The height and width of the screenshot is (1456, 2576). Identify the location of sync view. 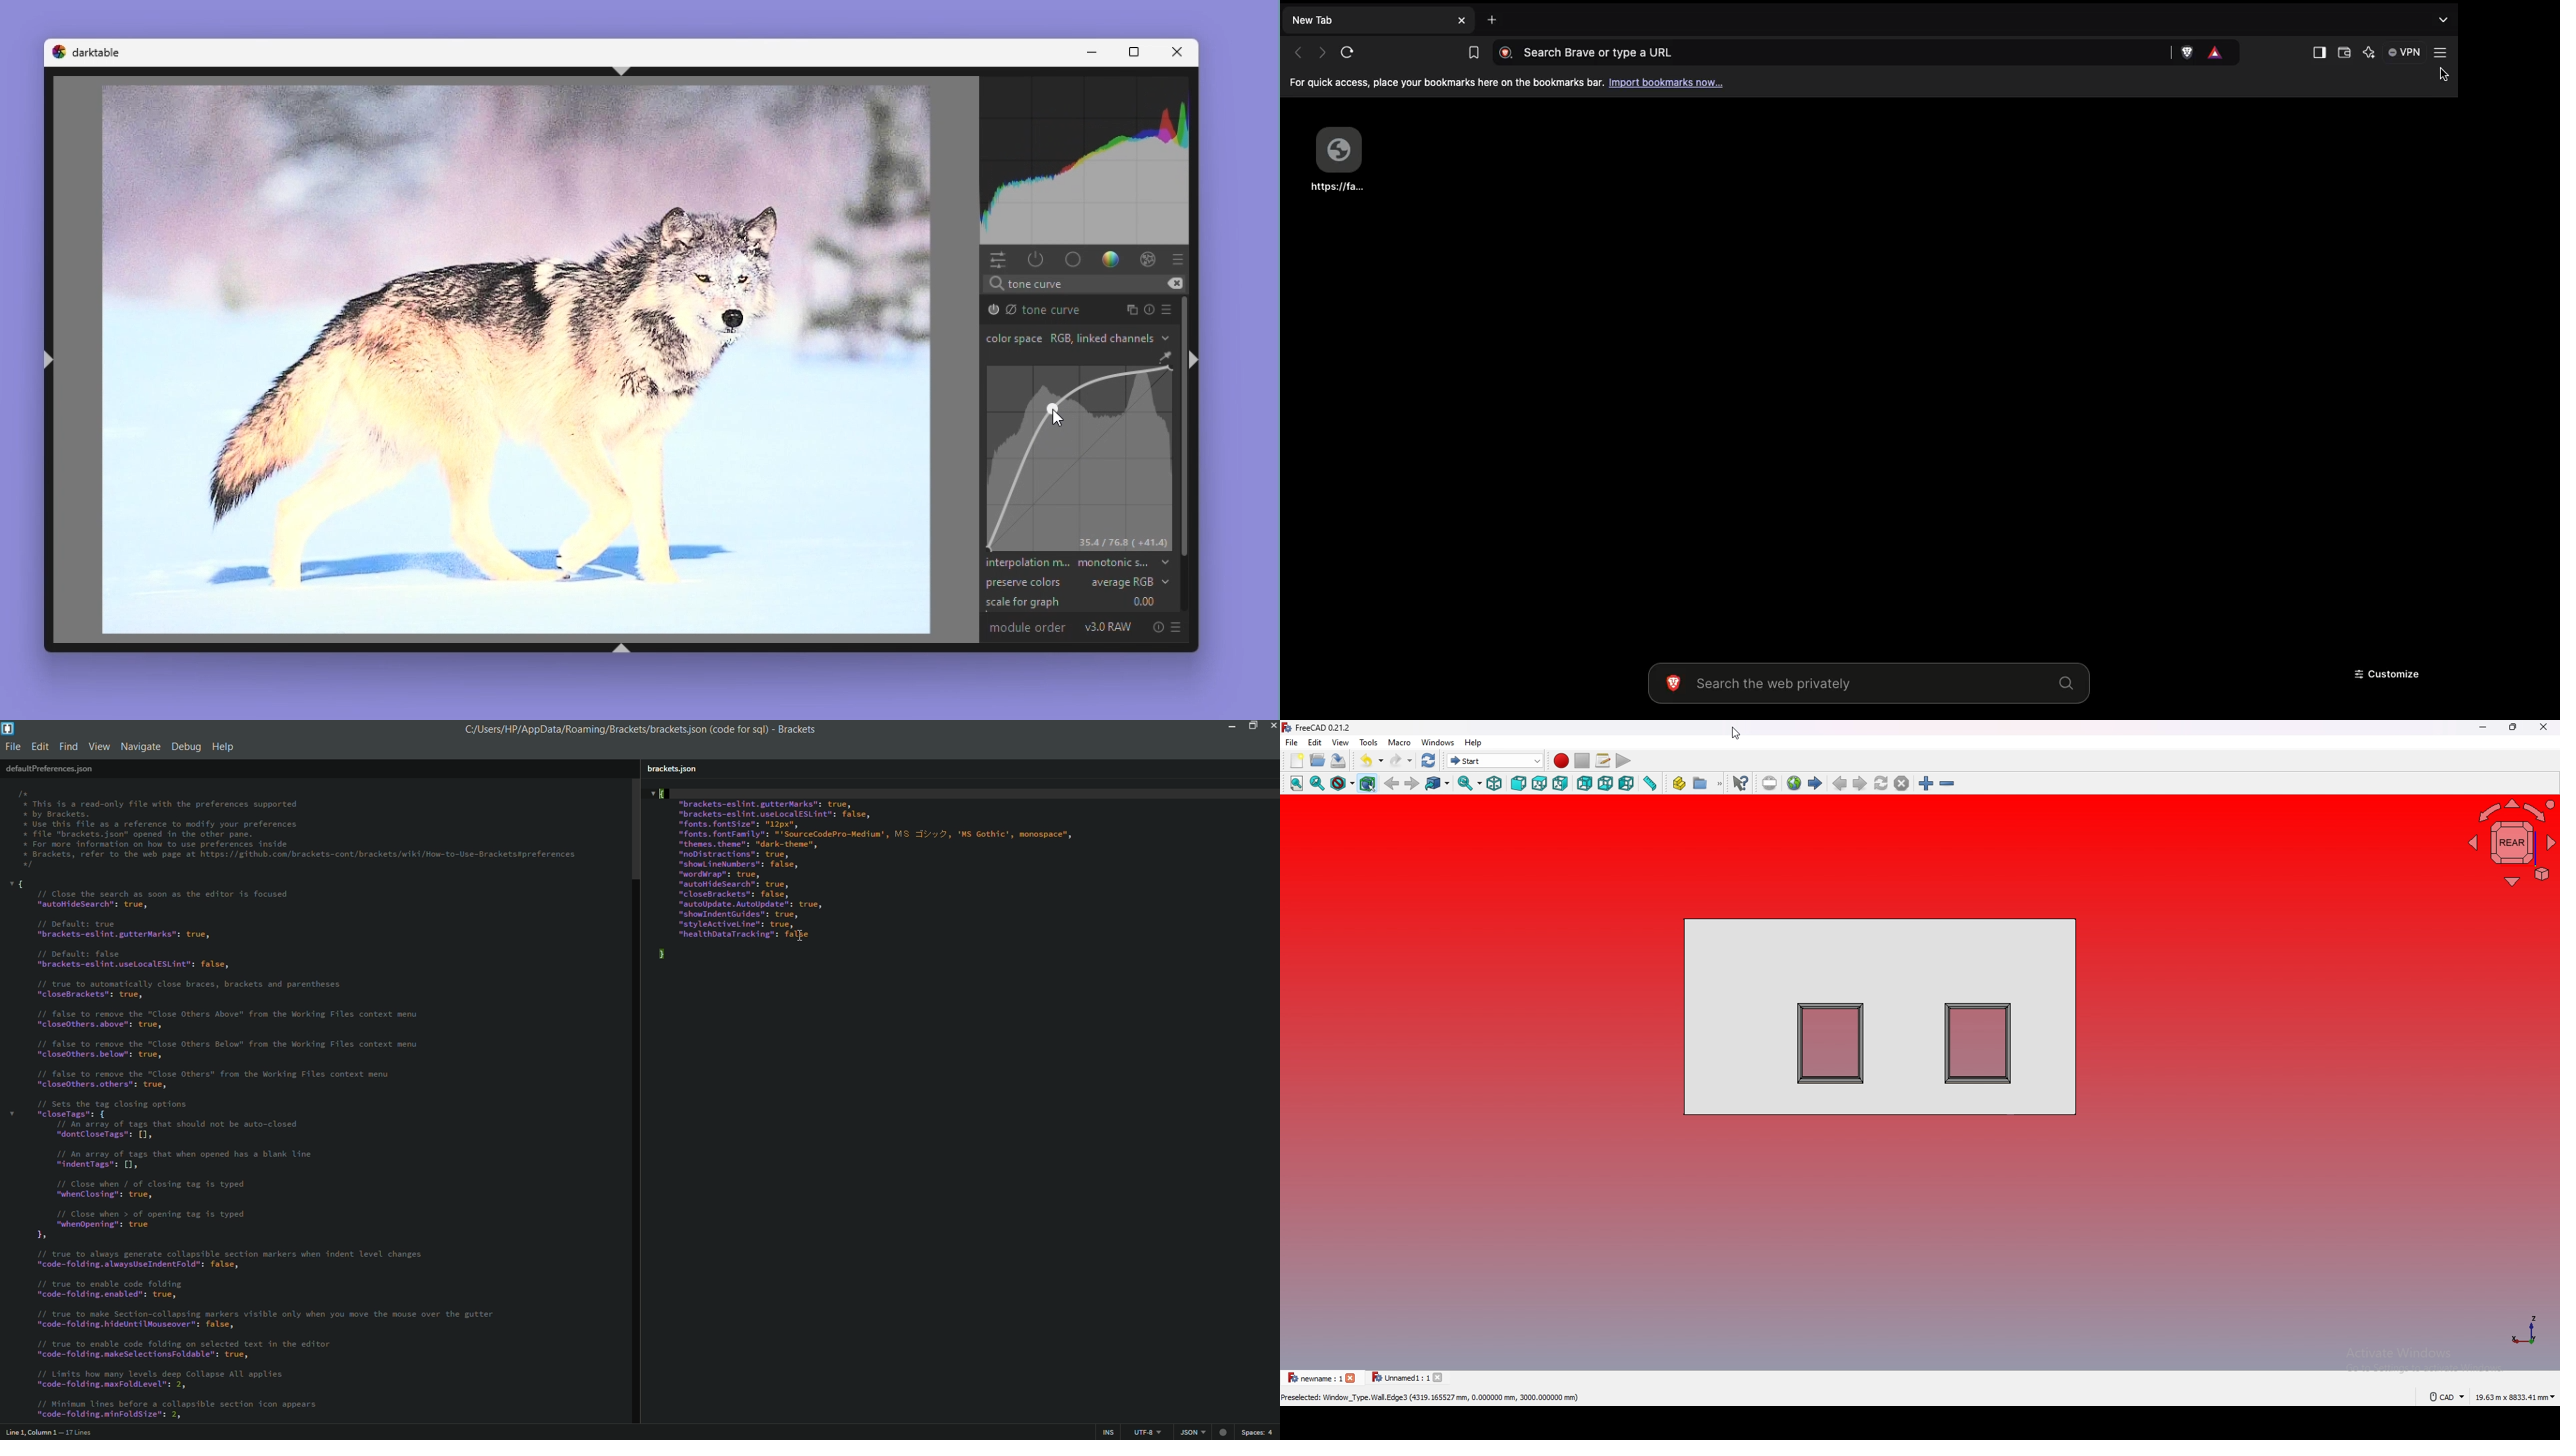
(1469, 783).